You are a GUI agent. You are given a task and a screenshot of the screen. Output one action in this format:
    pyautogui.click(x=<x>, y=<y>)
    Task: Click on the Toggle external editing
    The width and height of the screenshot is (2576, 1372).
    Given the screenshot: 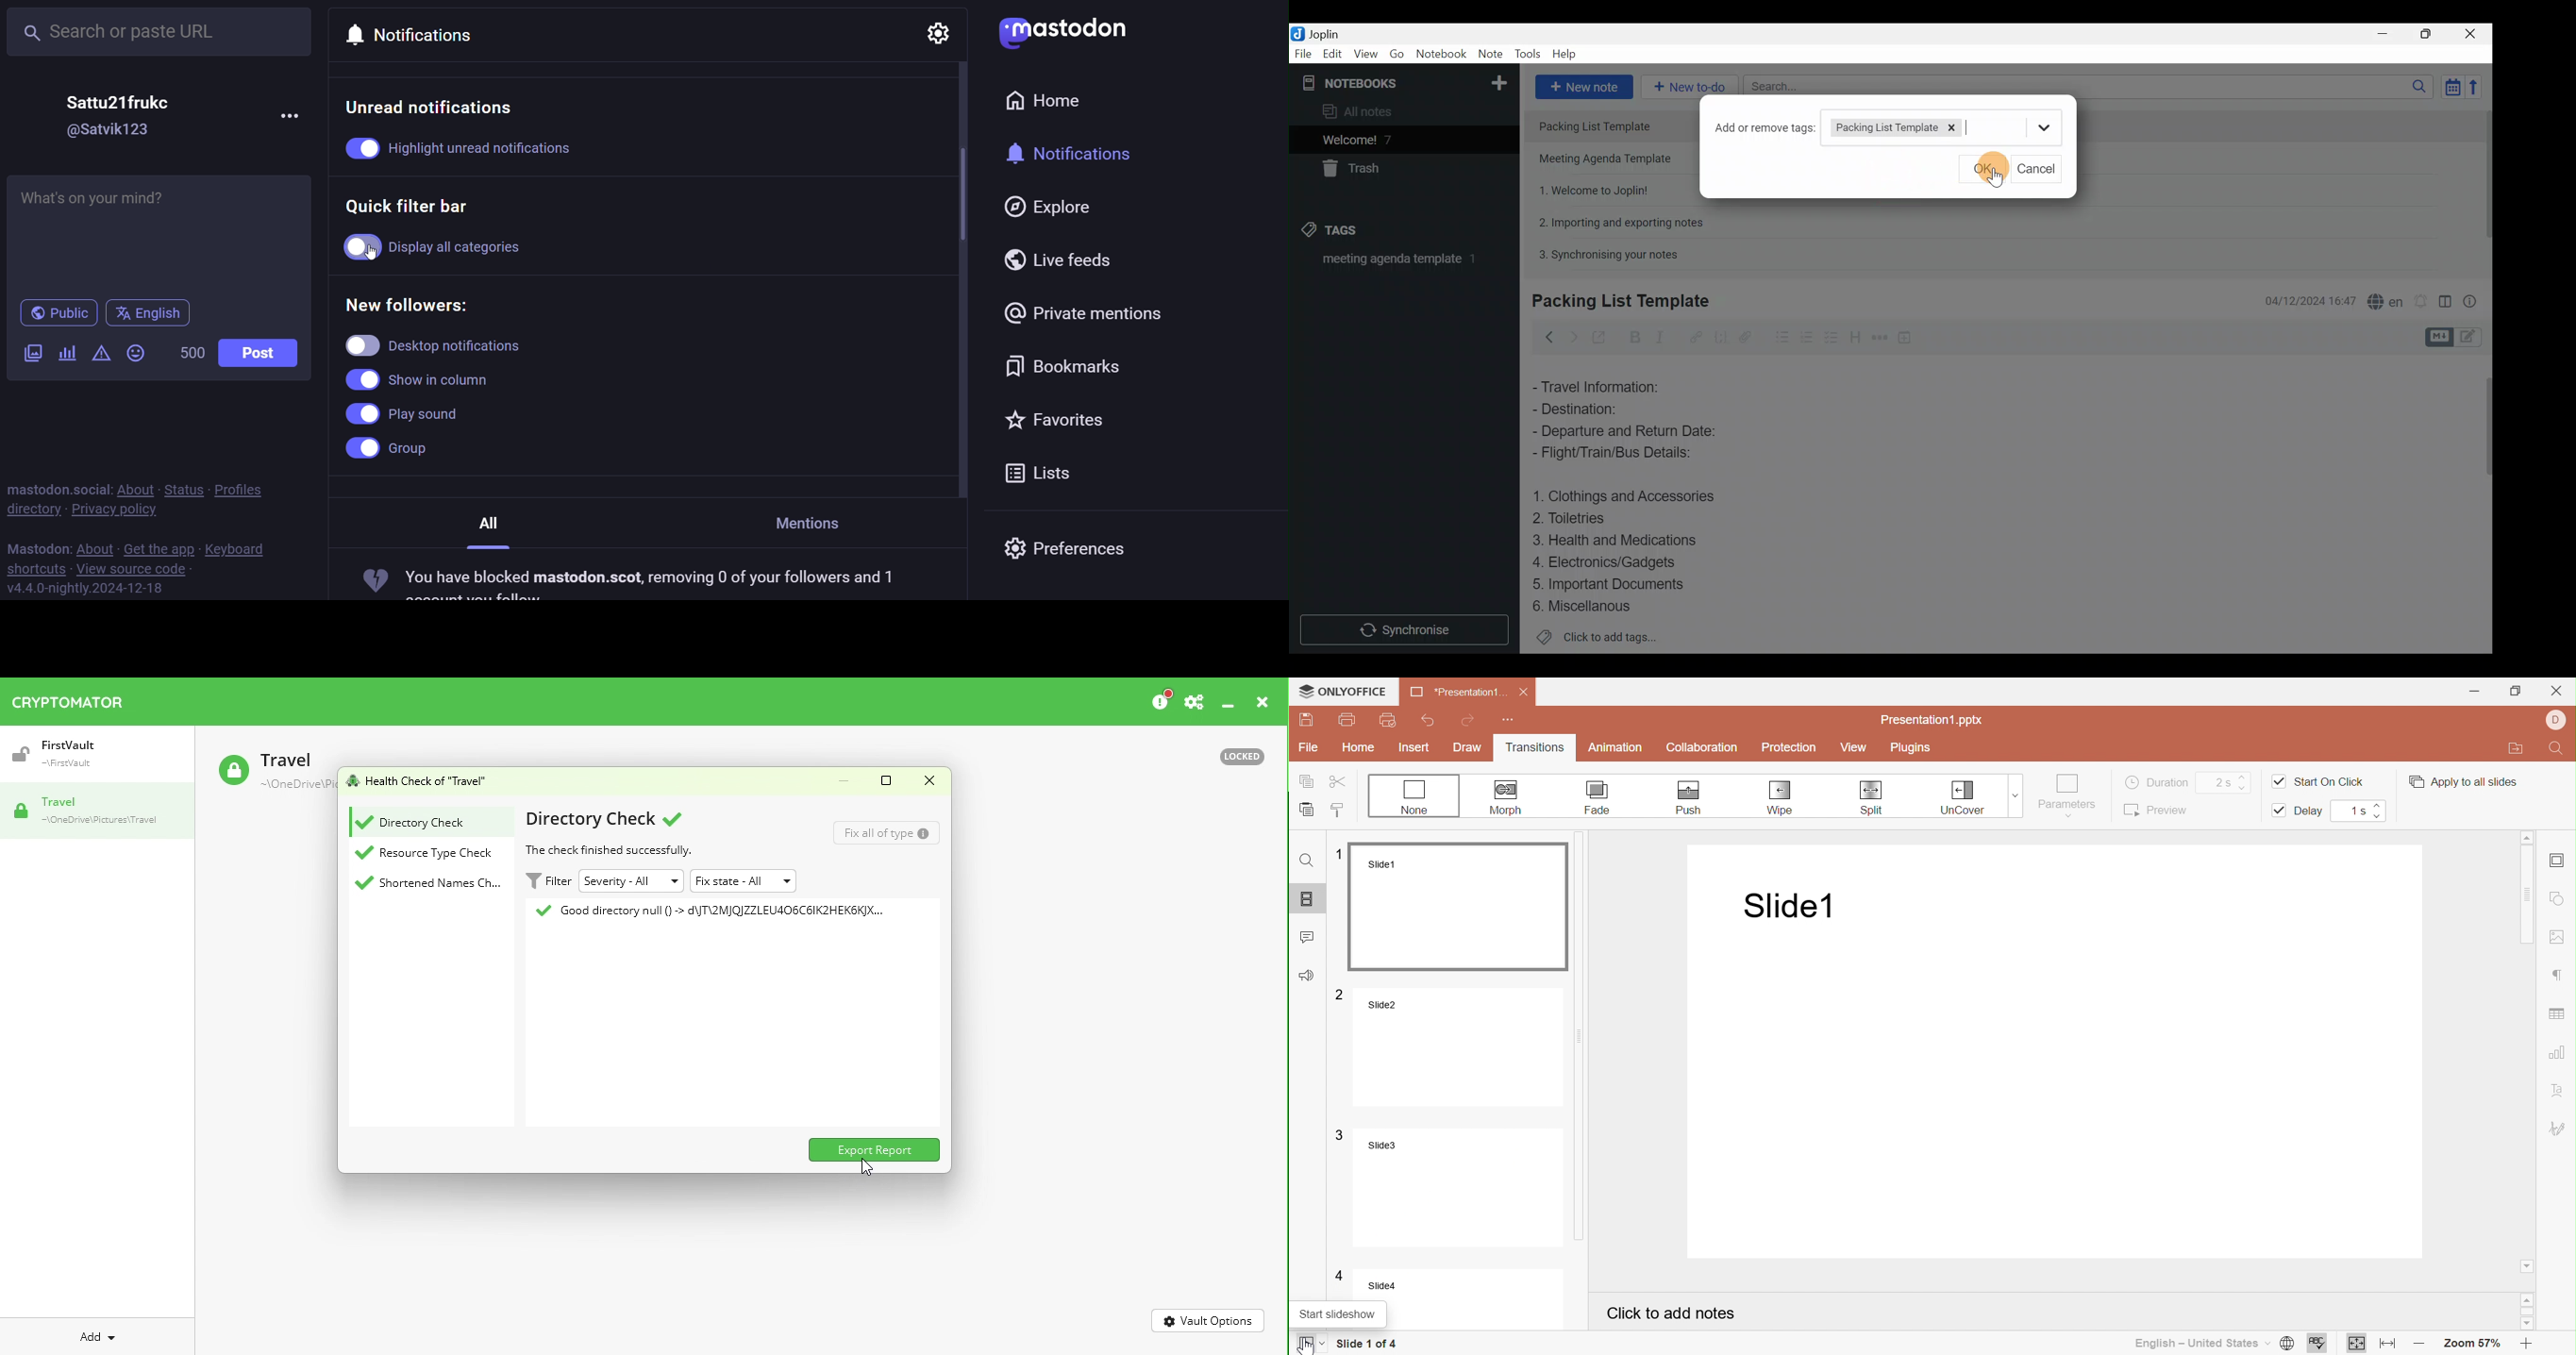 What is the action you would take?
    pyautogui.click(x=1600, y=336)
    